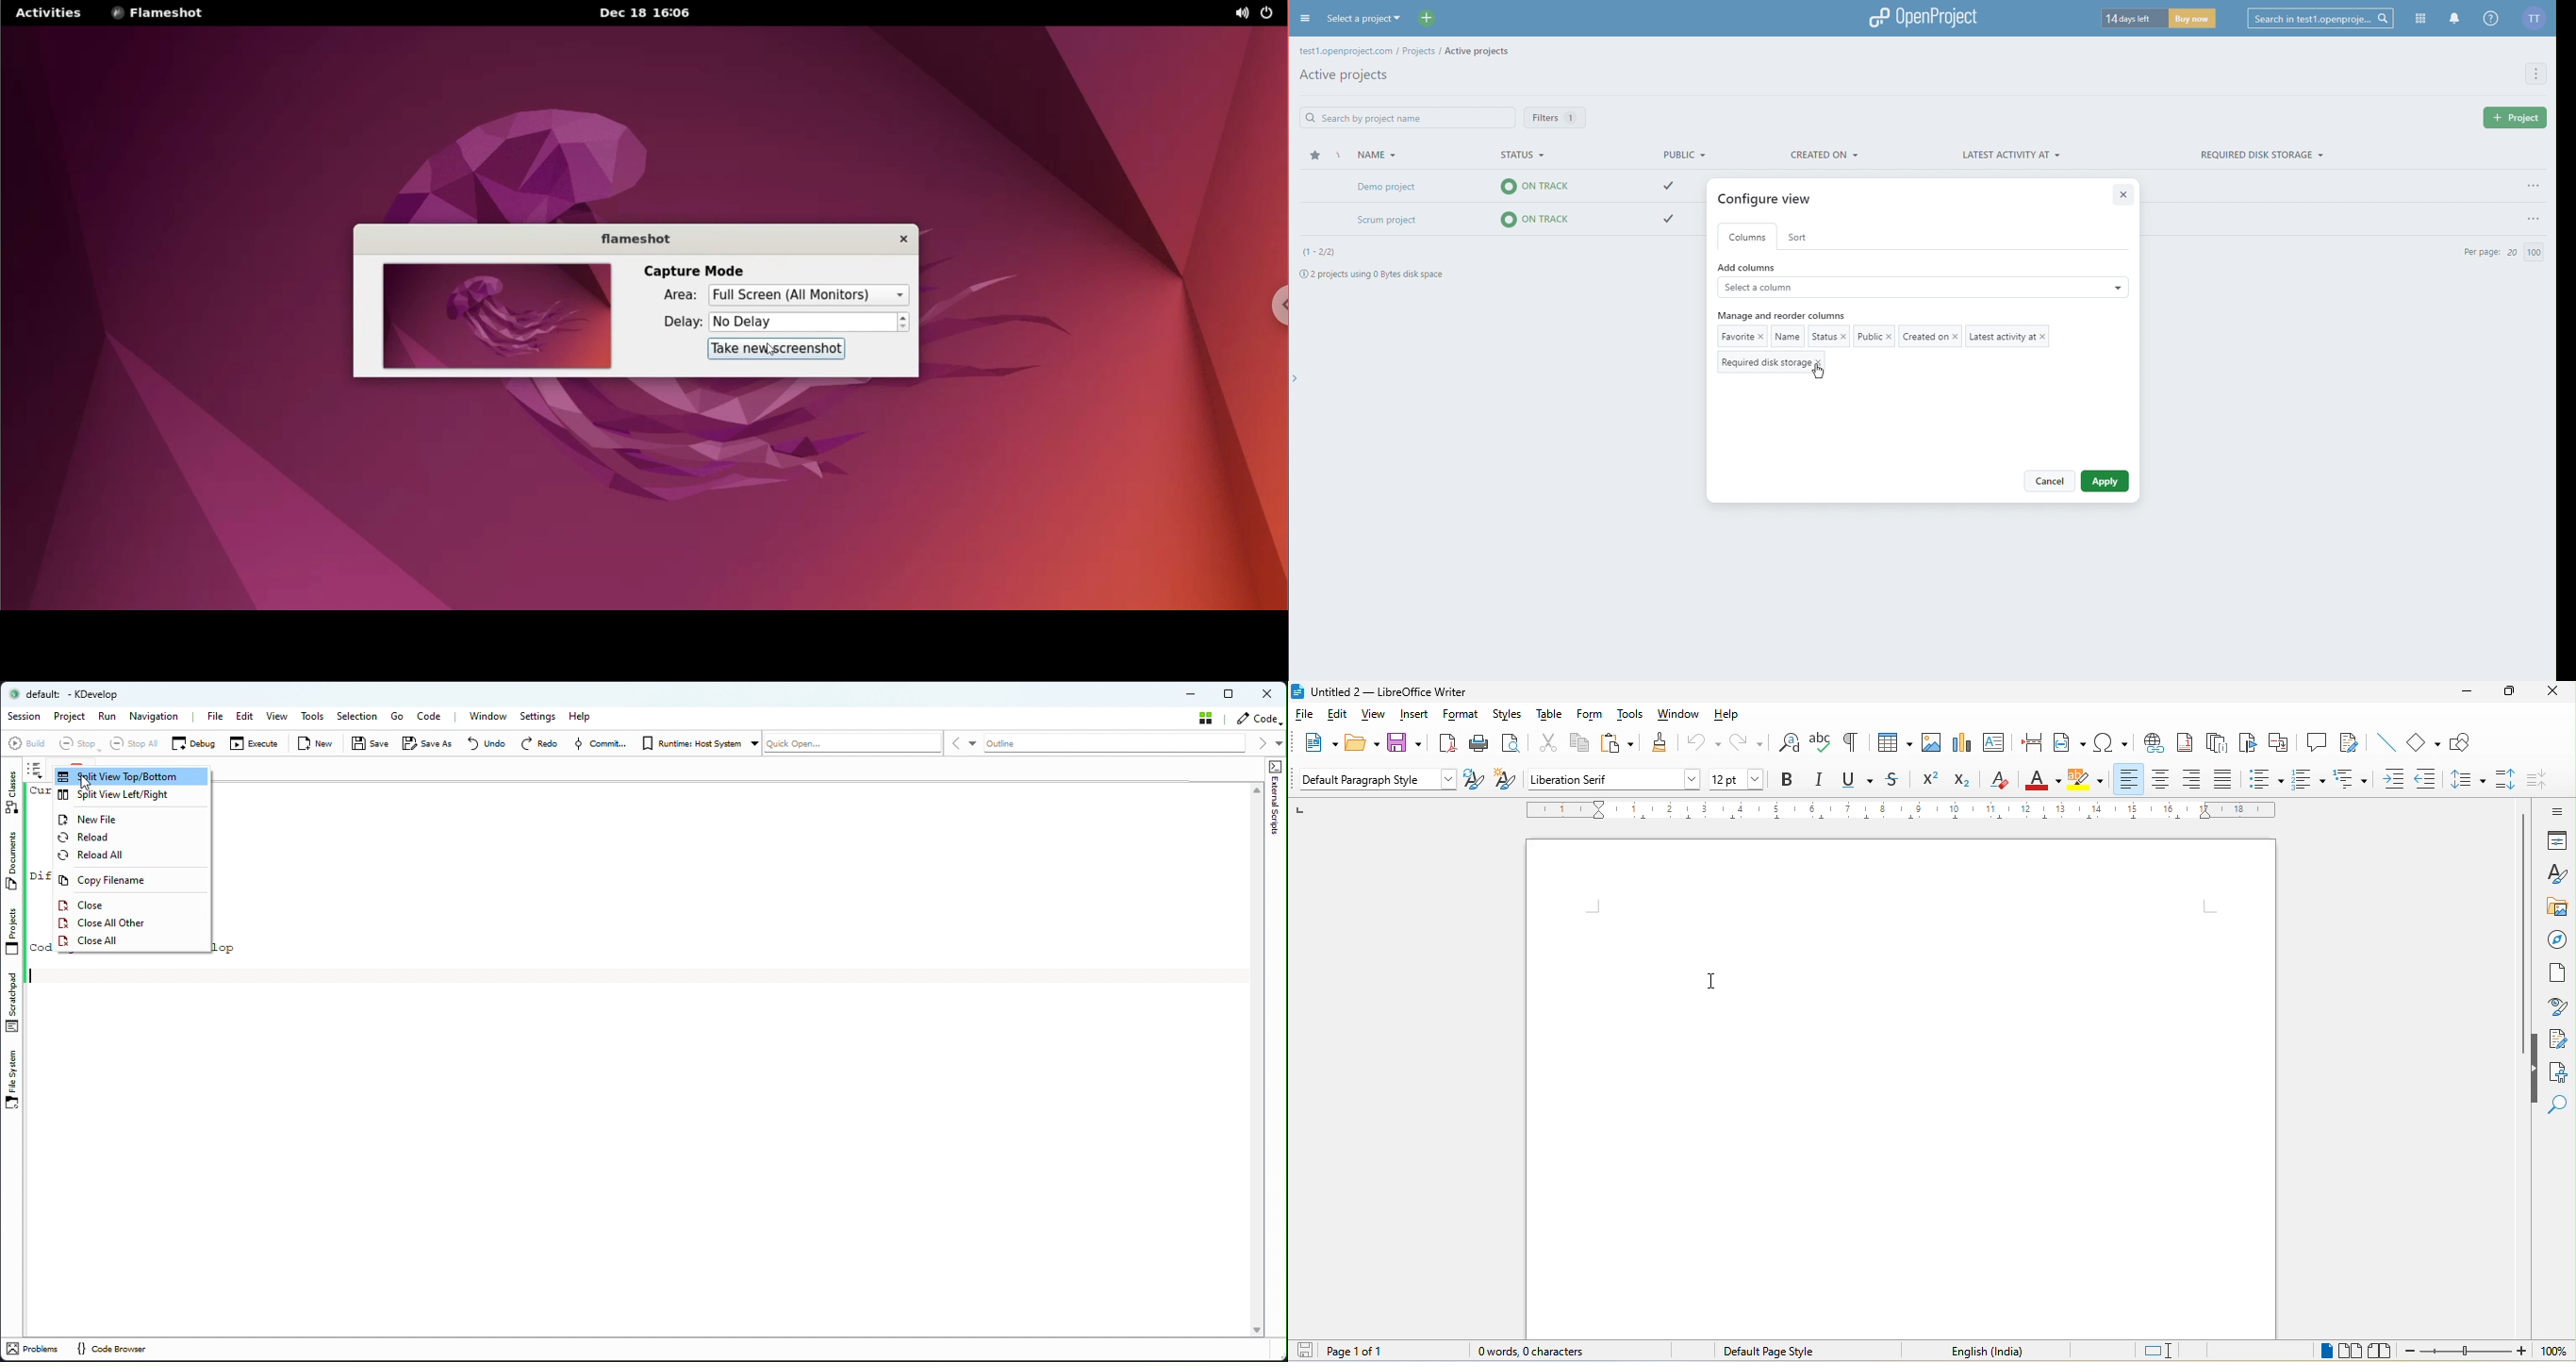 This screenshot has width=2576, height=1372. I want to click on comment, so click(2314, 744).